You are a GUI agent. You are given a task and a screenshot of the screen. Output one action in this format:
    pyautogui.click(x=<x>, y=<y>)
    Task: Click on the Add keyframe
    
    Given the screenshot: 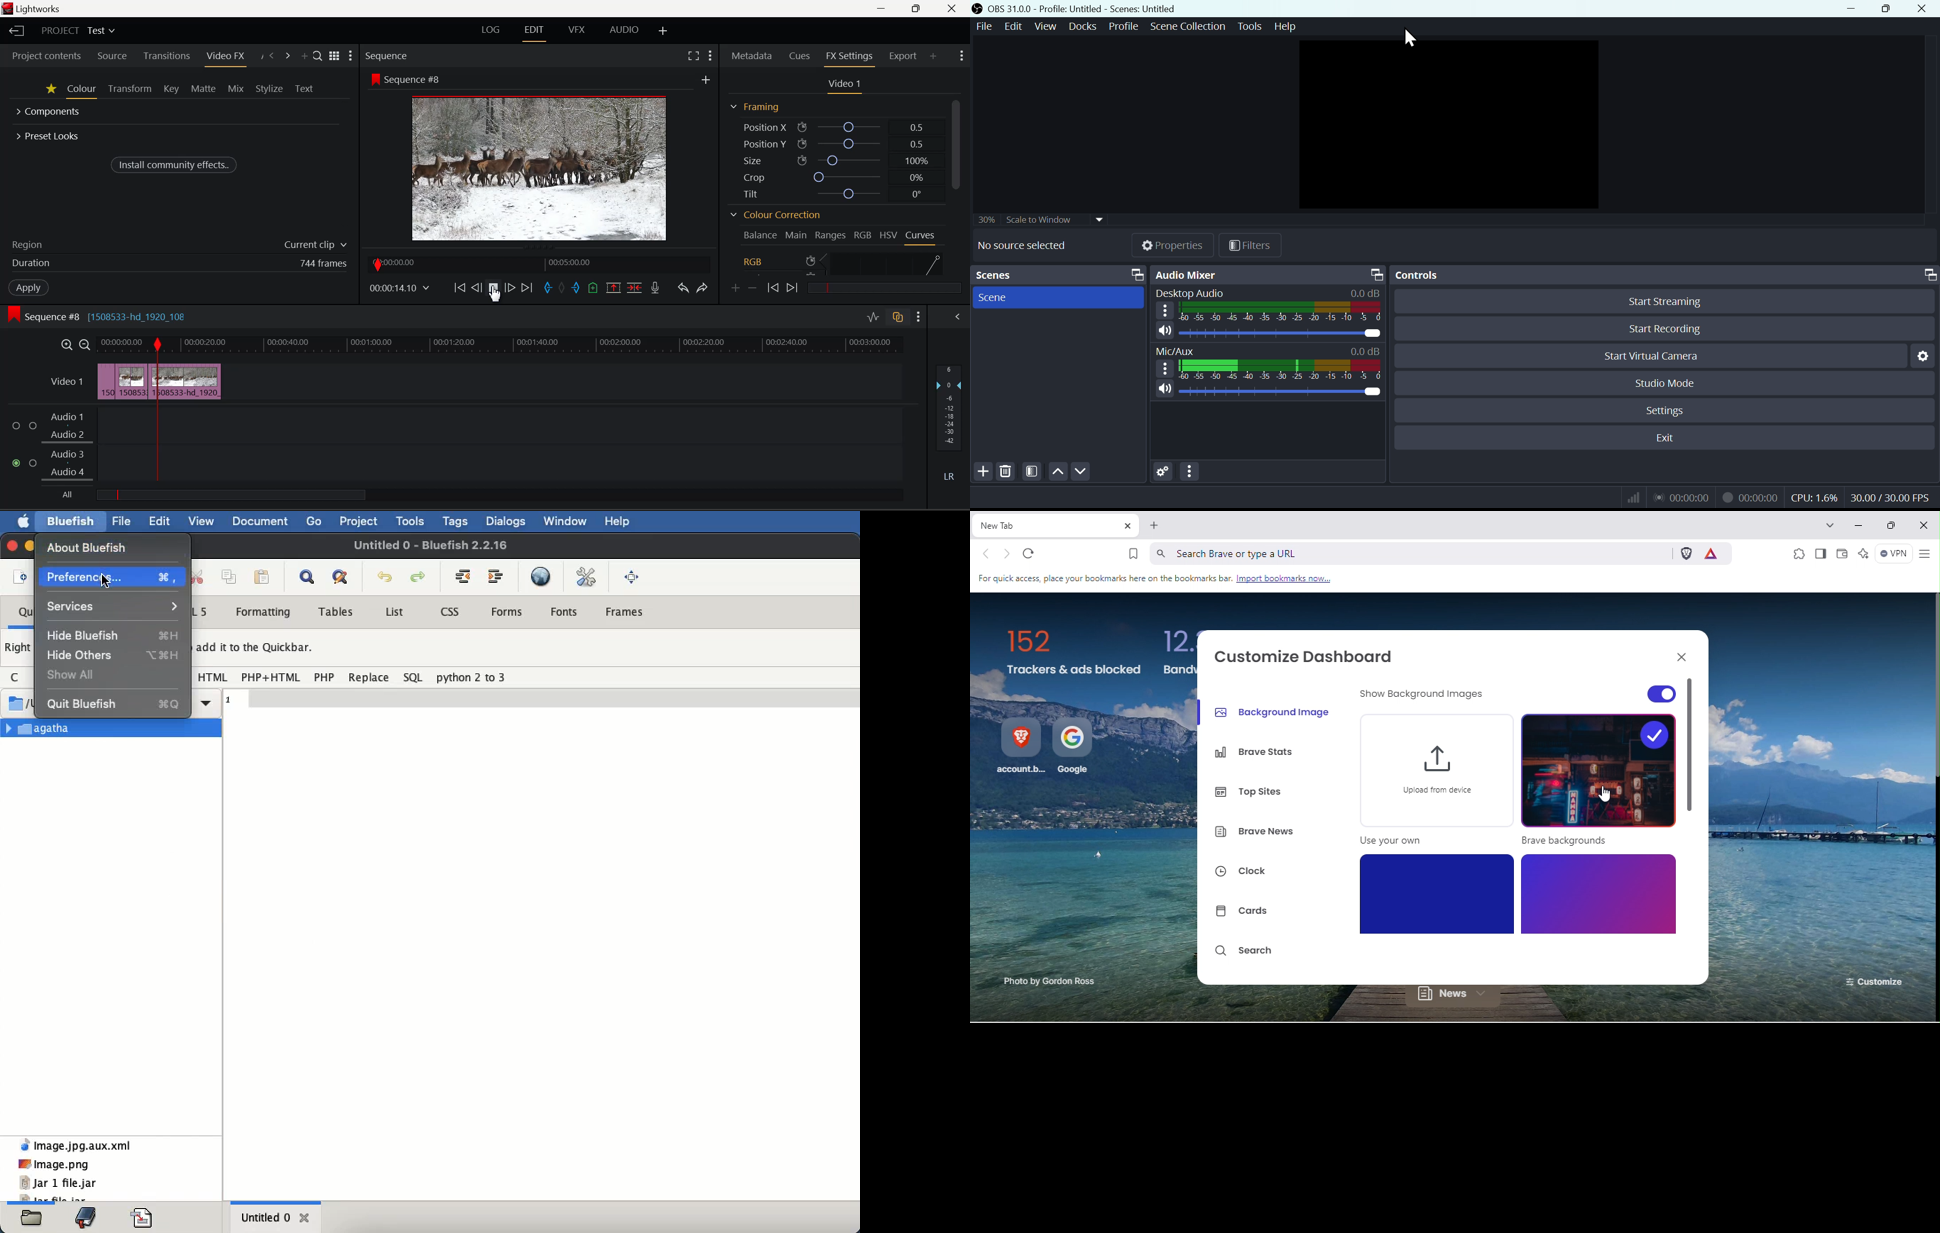 What is the action you would take?
    pyautogui.click(x=734, y=289)
    